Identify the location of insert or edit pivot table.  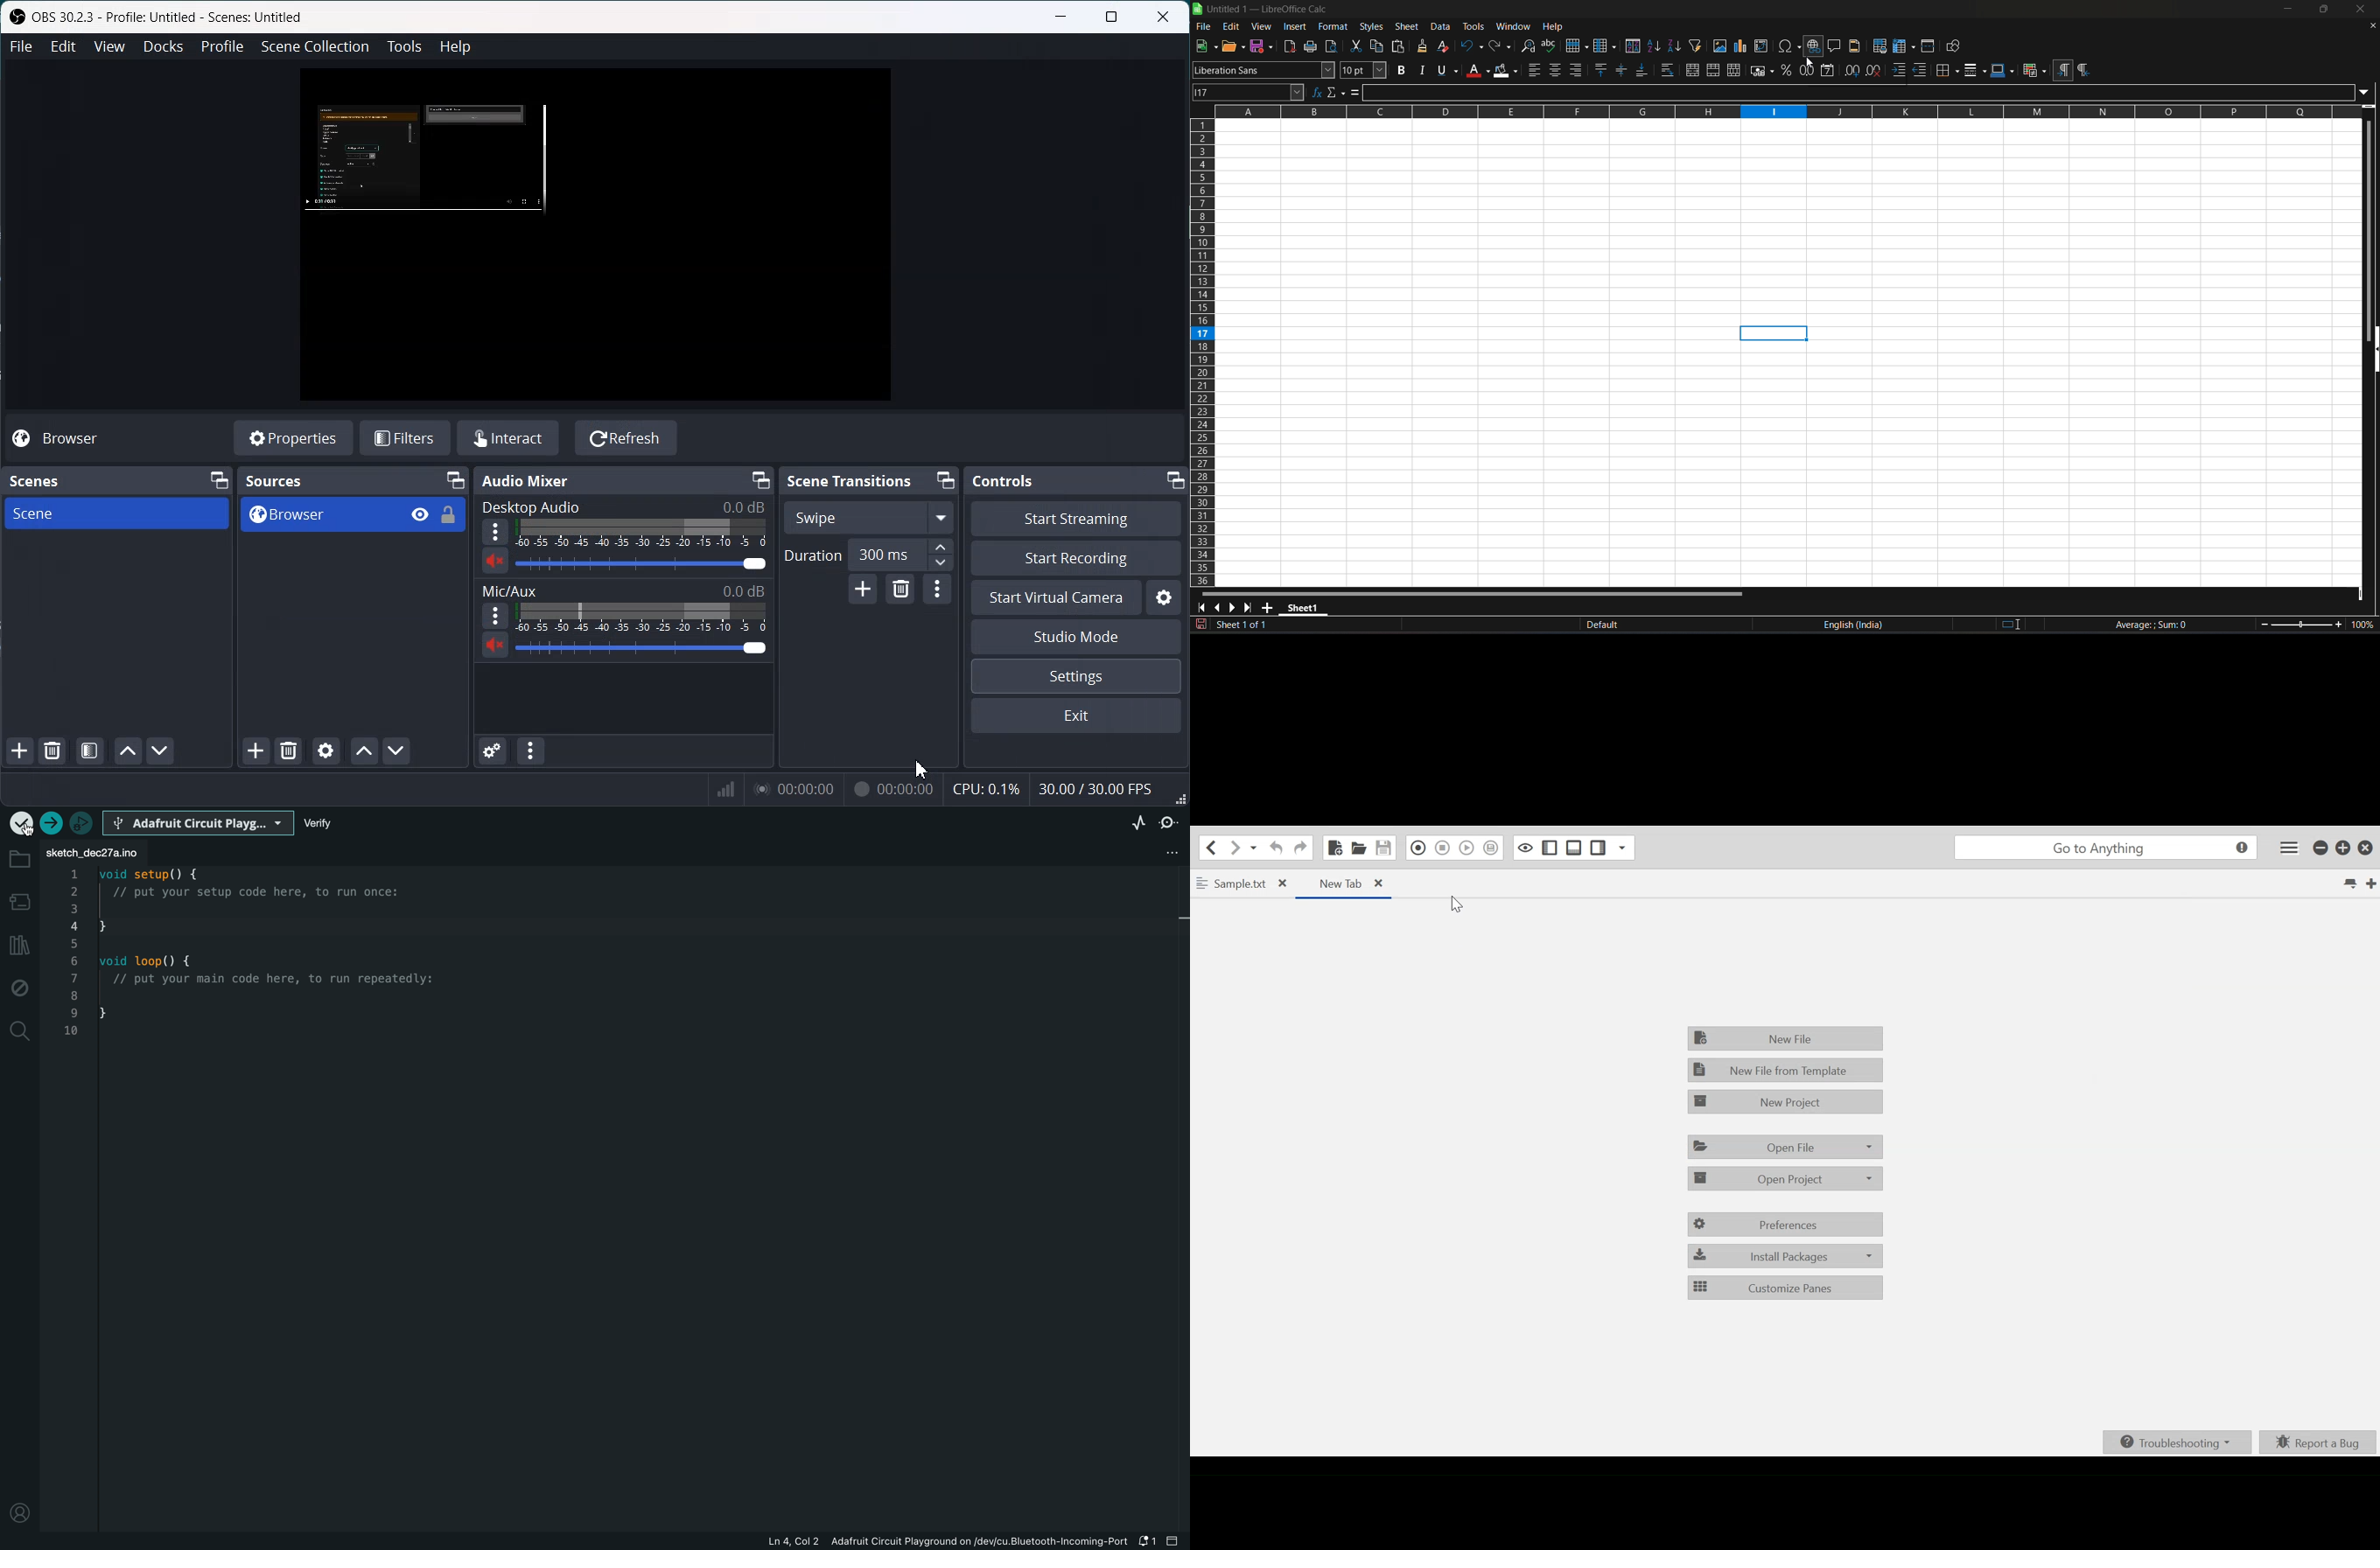
(1763, 46).